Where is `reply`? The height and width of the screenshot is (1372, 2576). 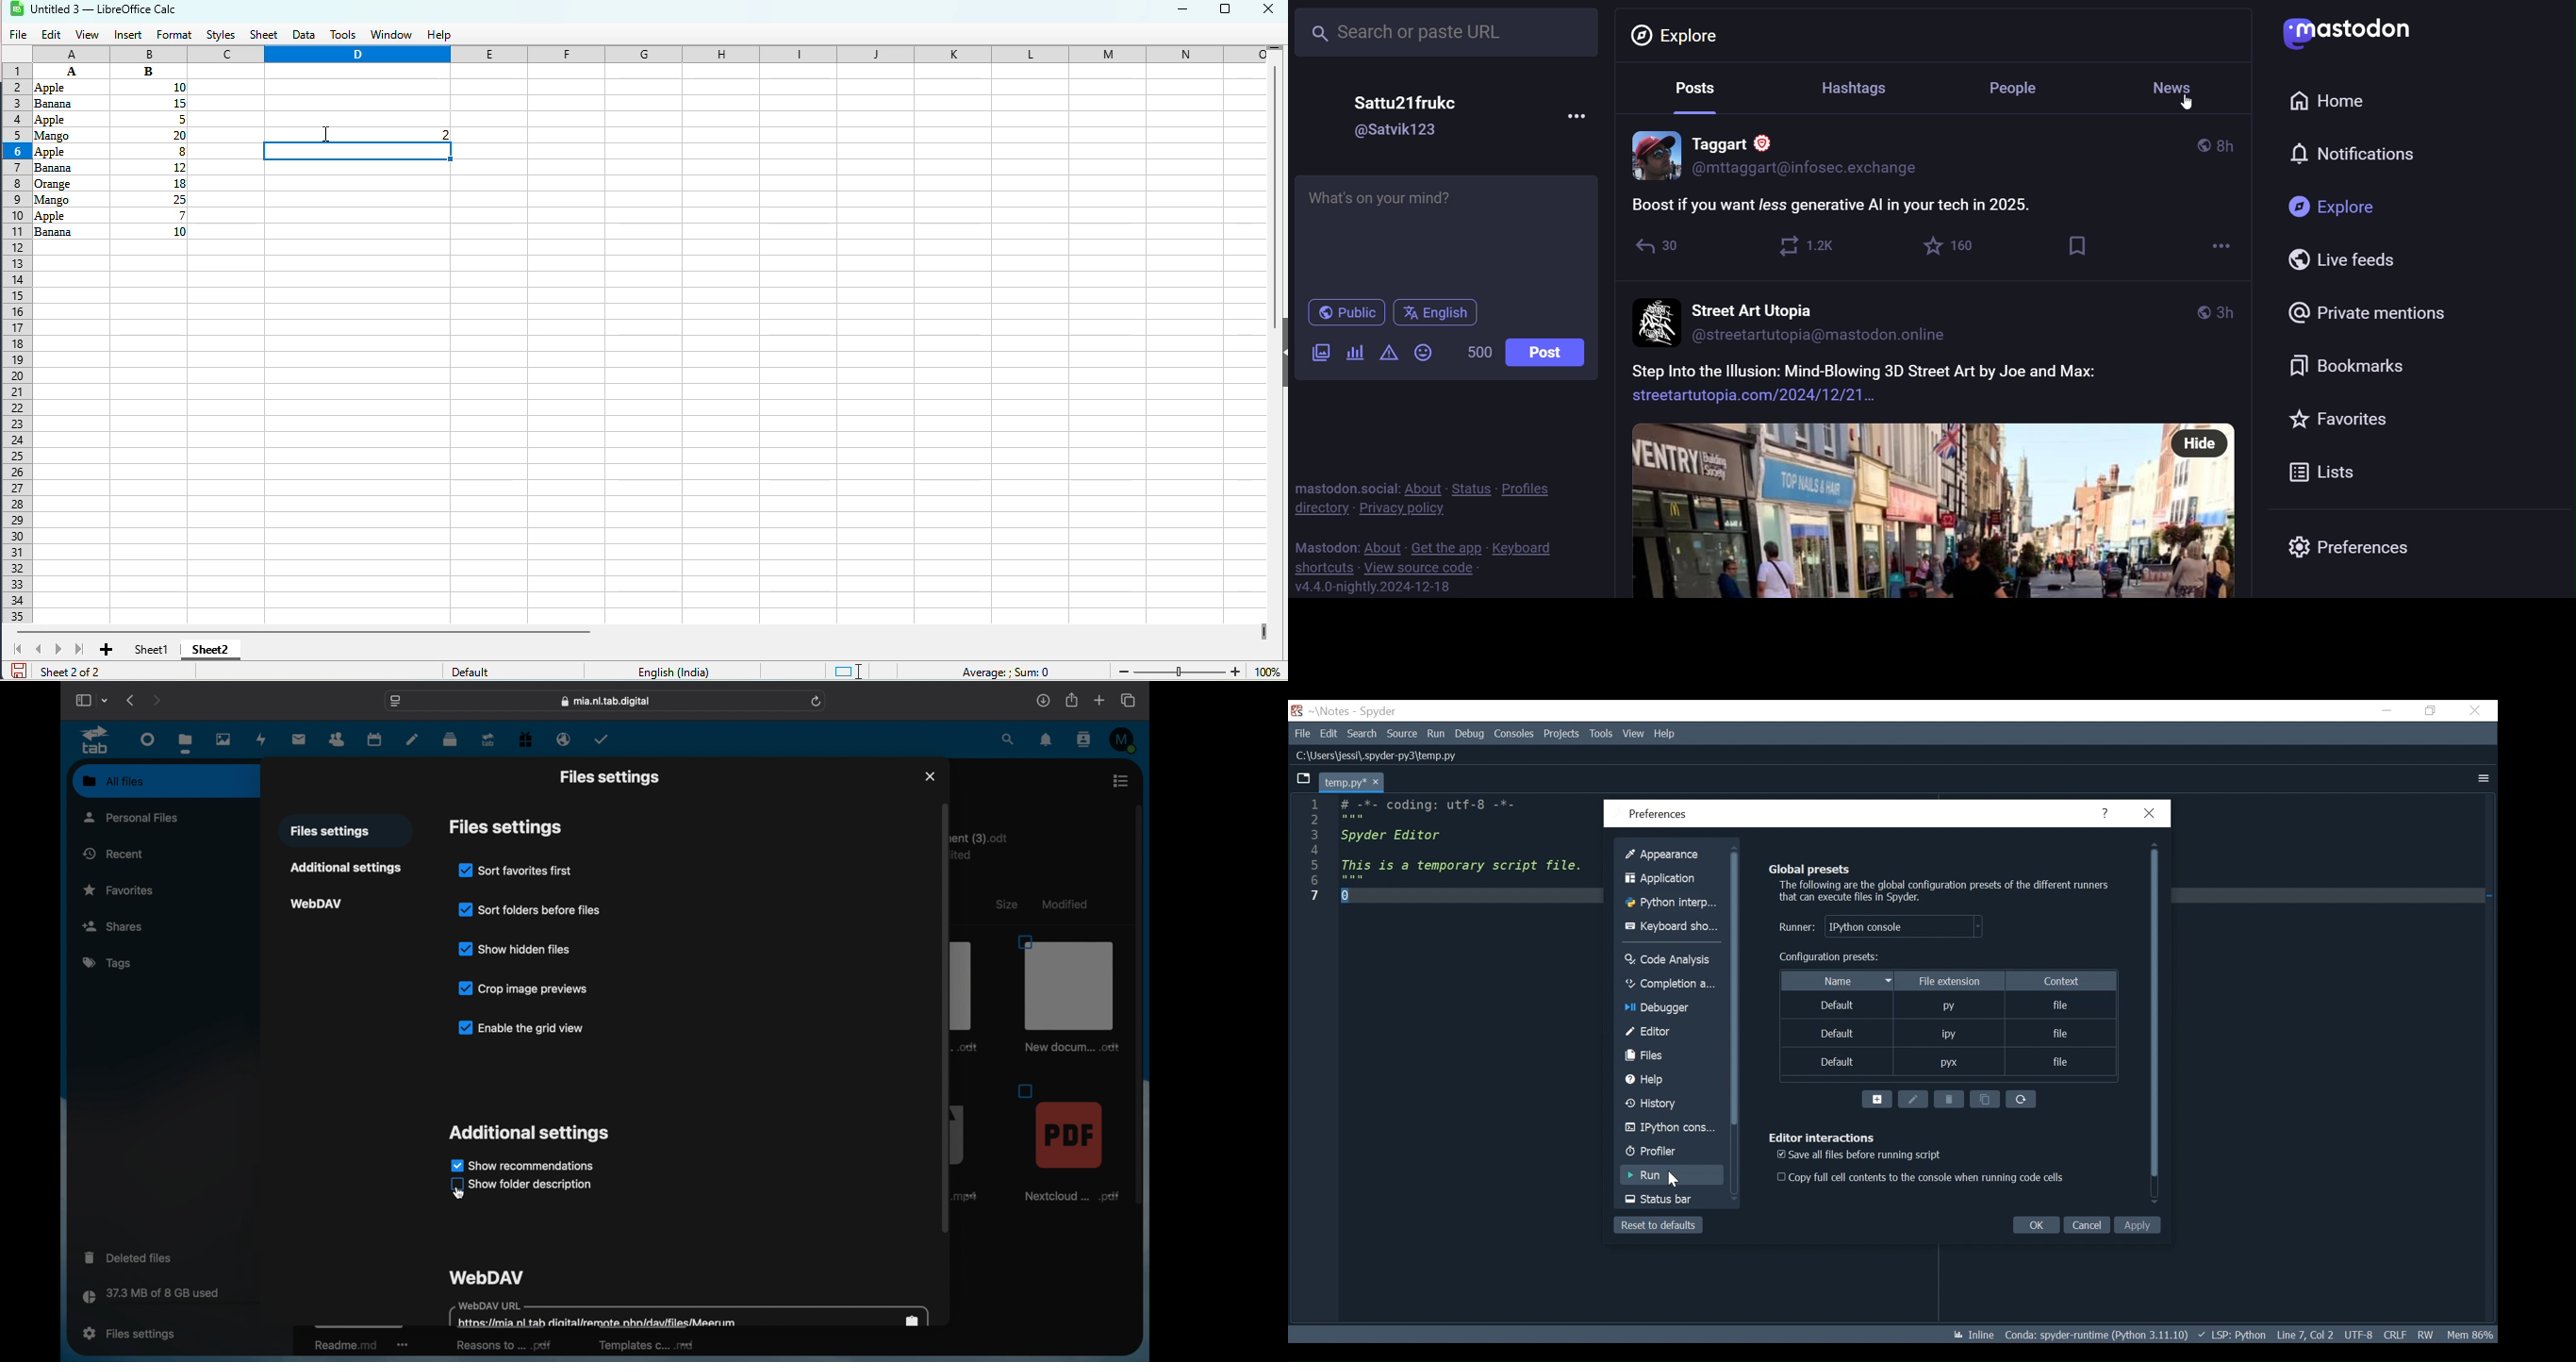 reply is located at coordinates (1657, 246).